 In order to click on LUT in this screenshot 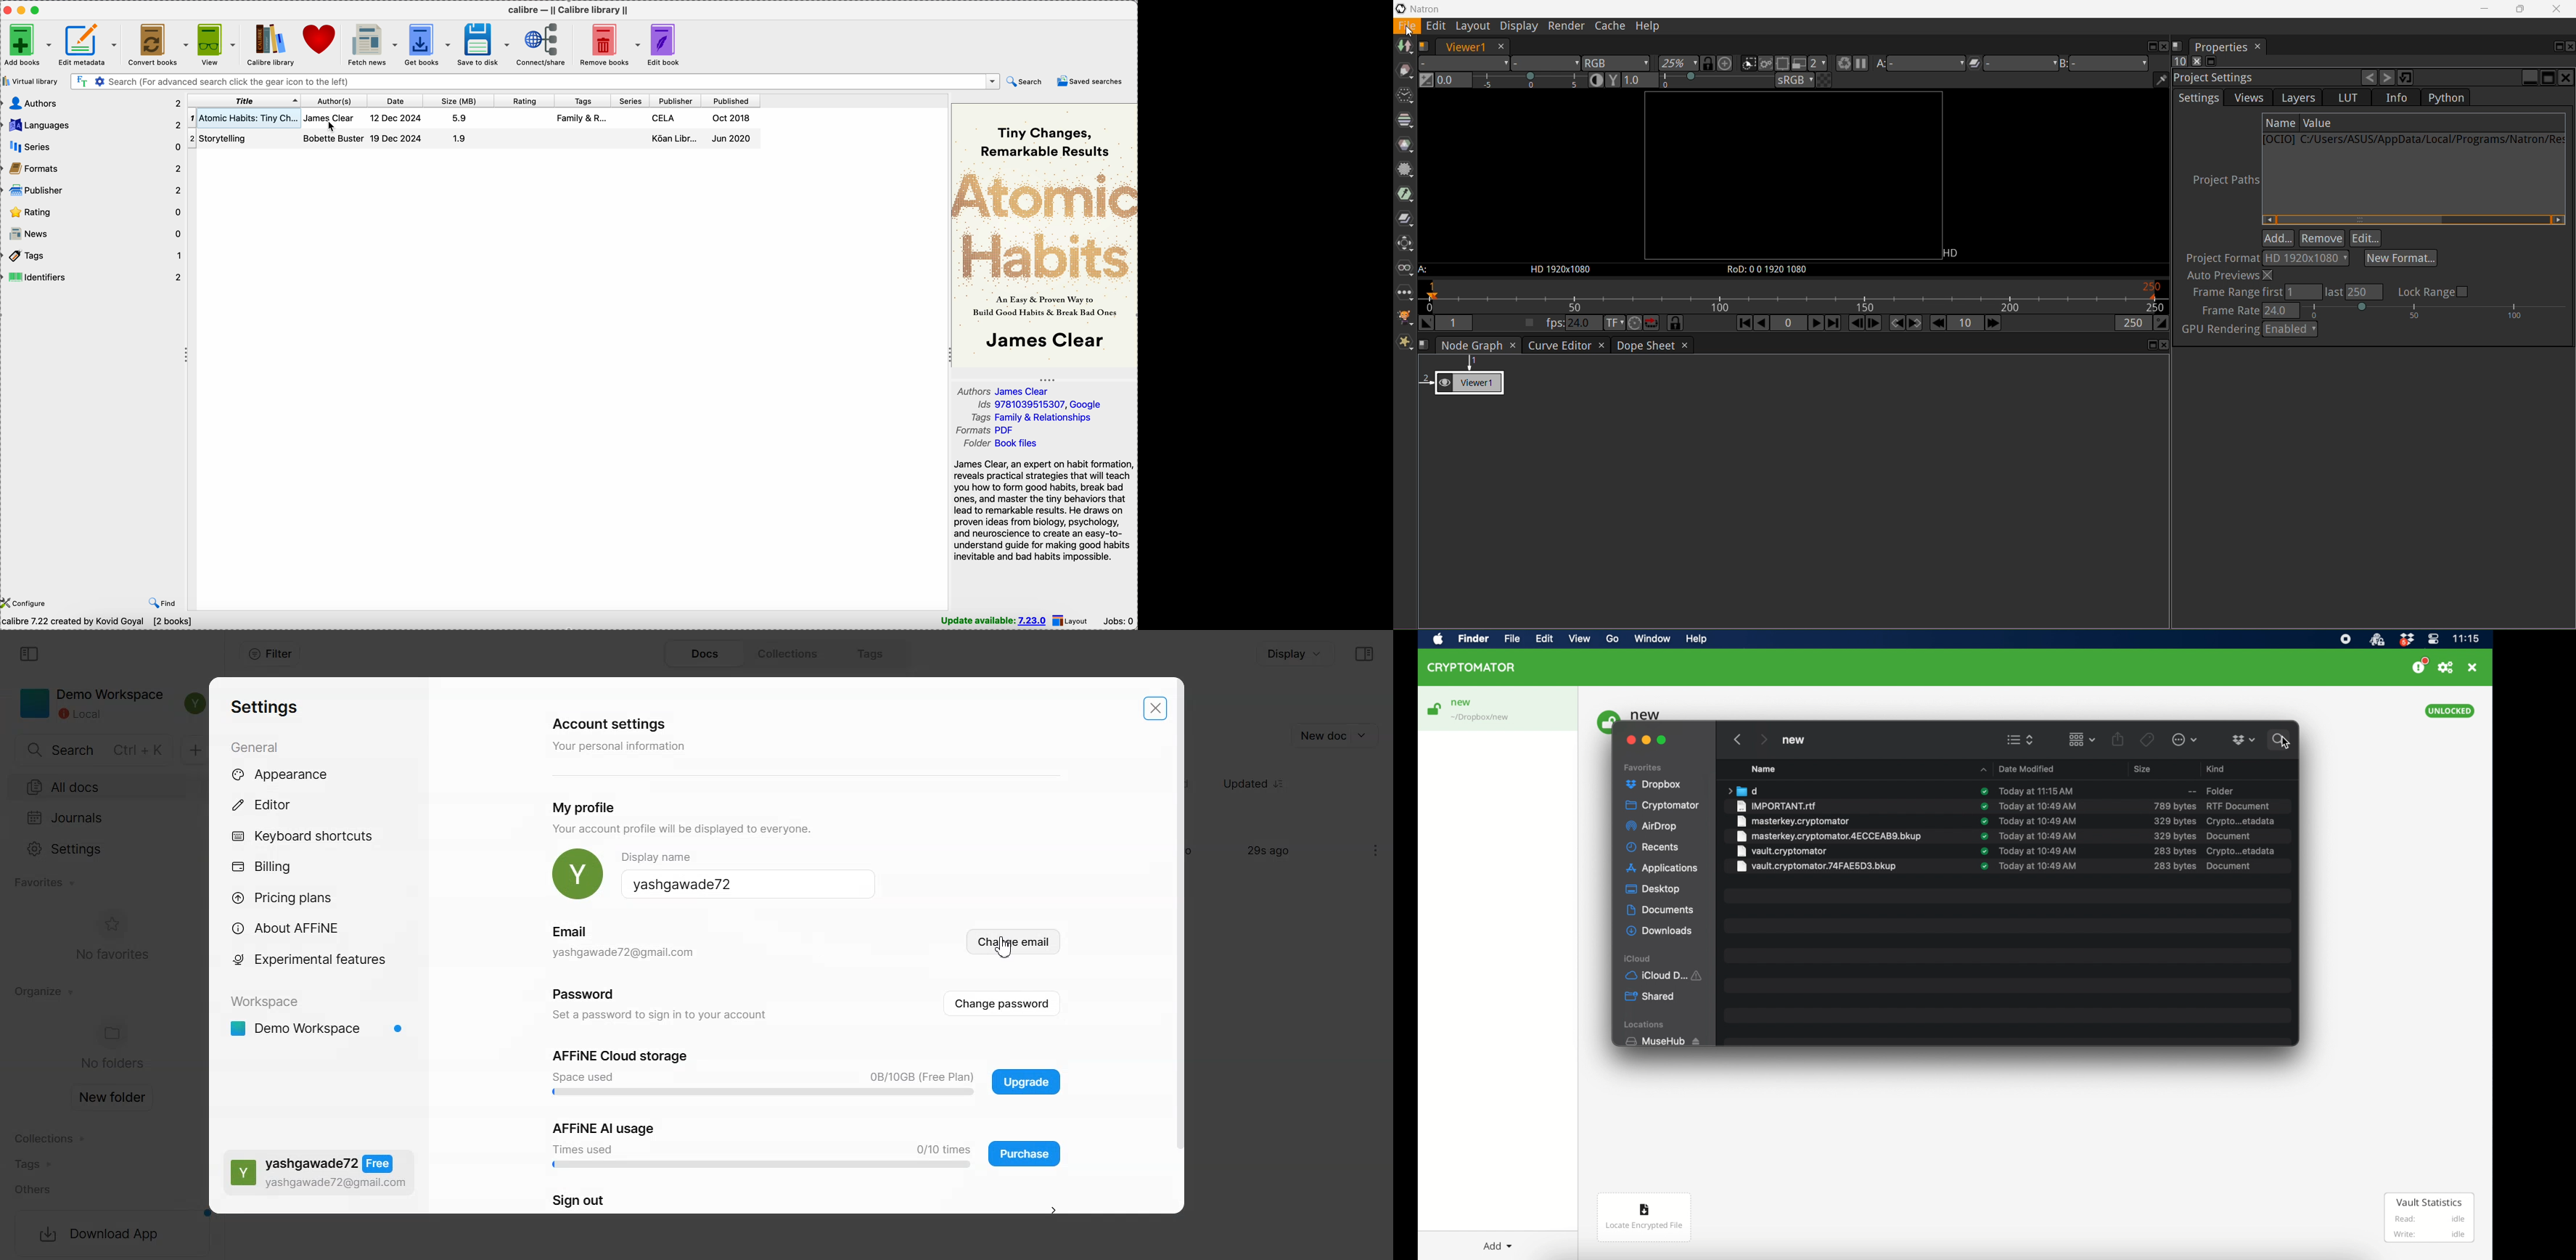, I will do `click(2349, 97)`.